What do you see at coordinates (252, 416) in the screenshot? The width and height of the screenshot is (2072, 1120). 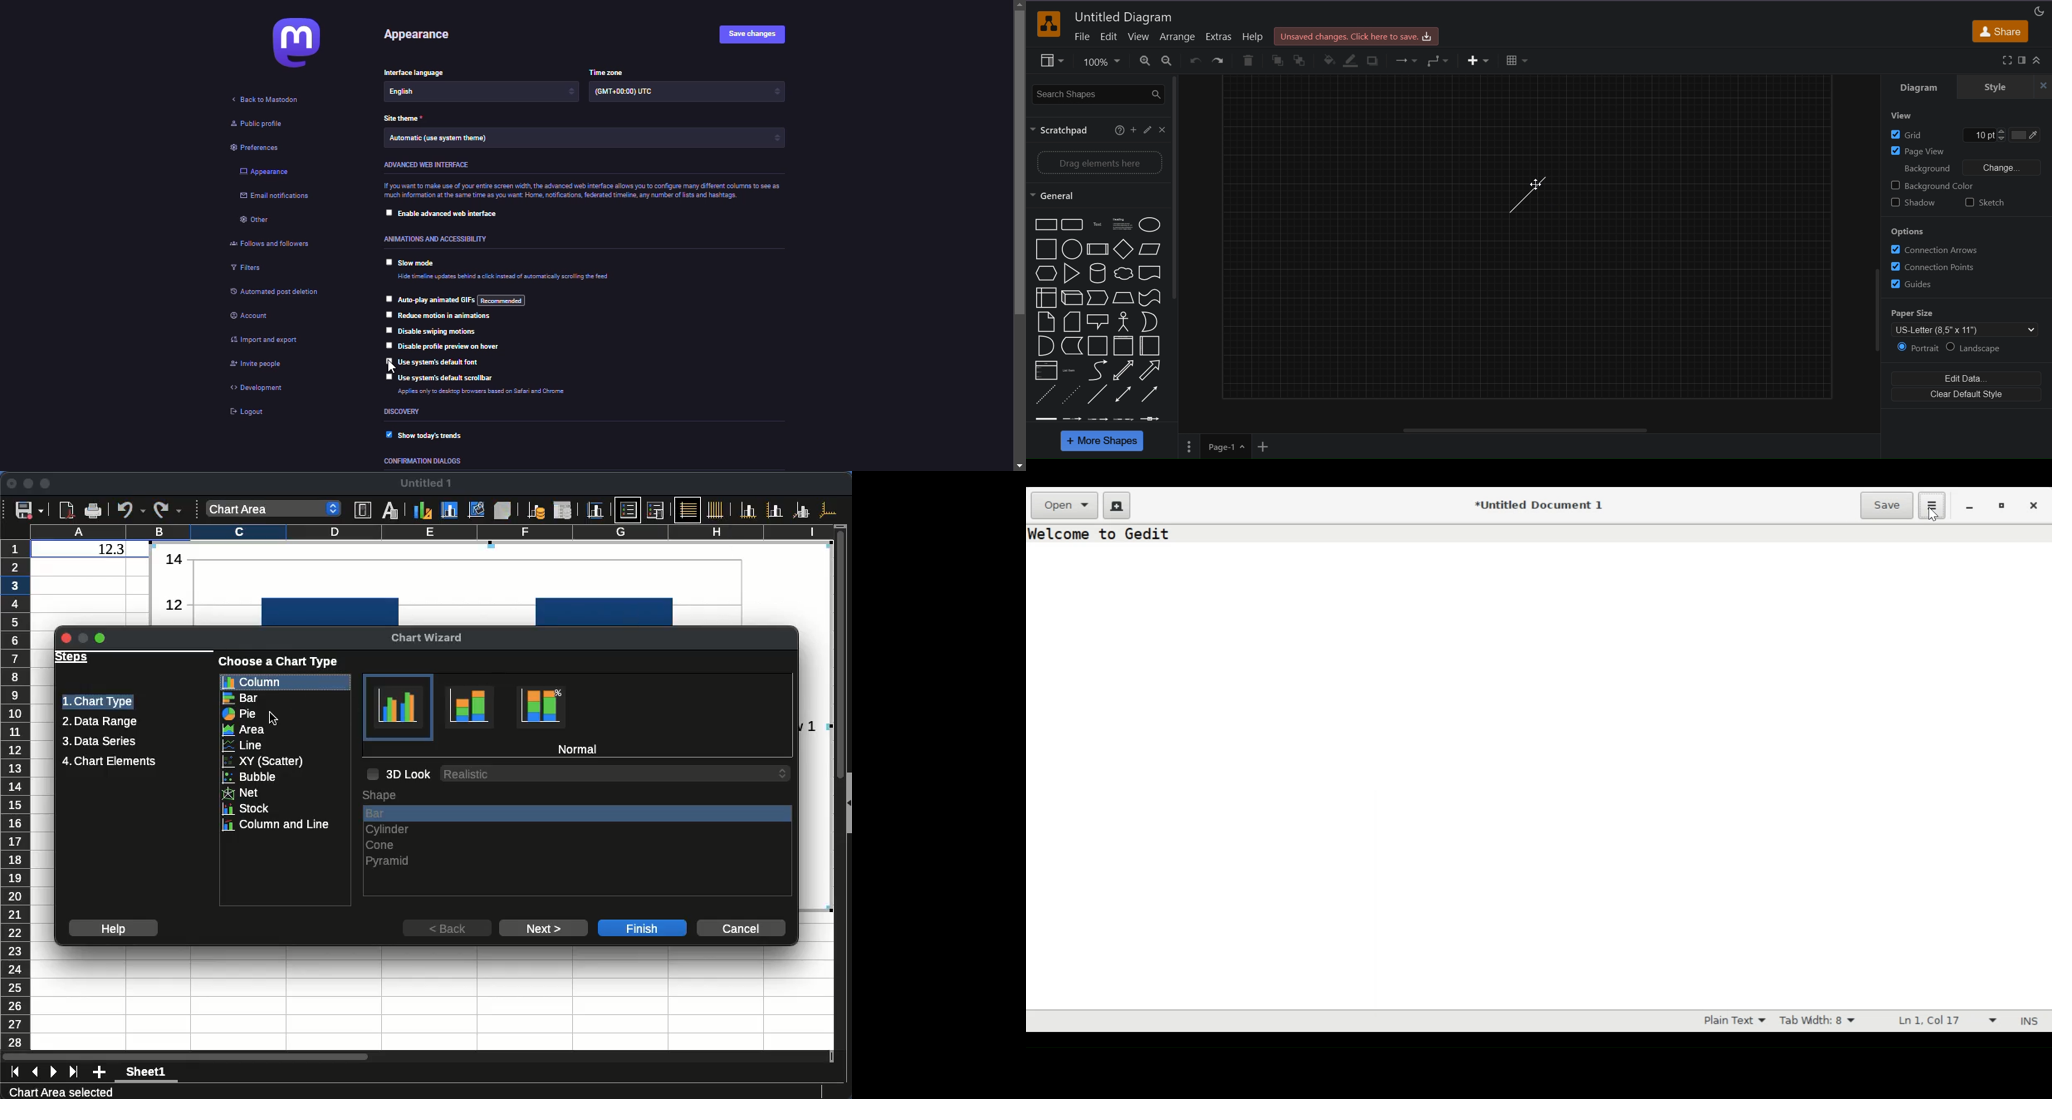 I see `logout` at bounding box center [252, 416].